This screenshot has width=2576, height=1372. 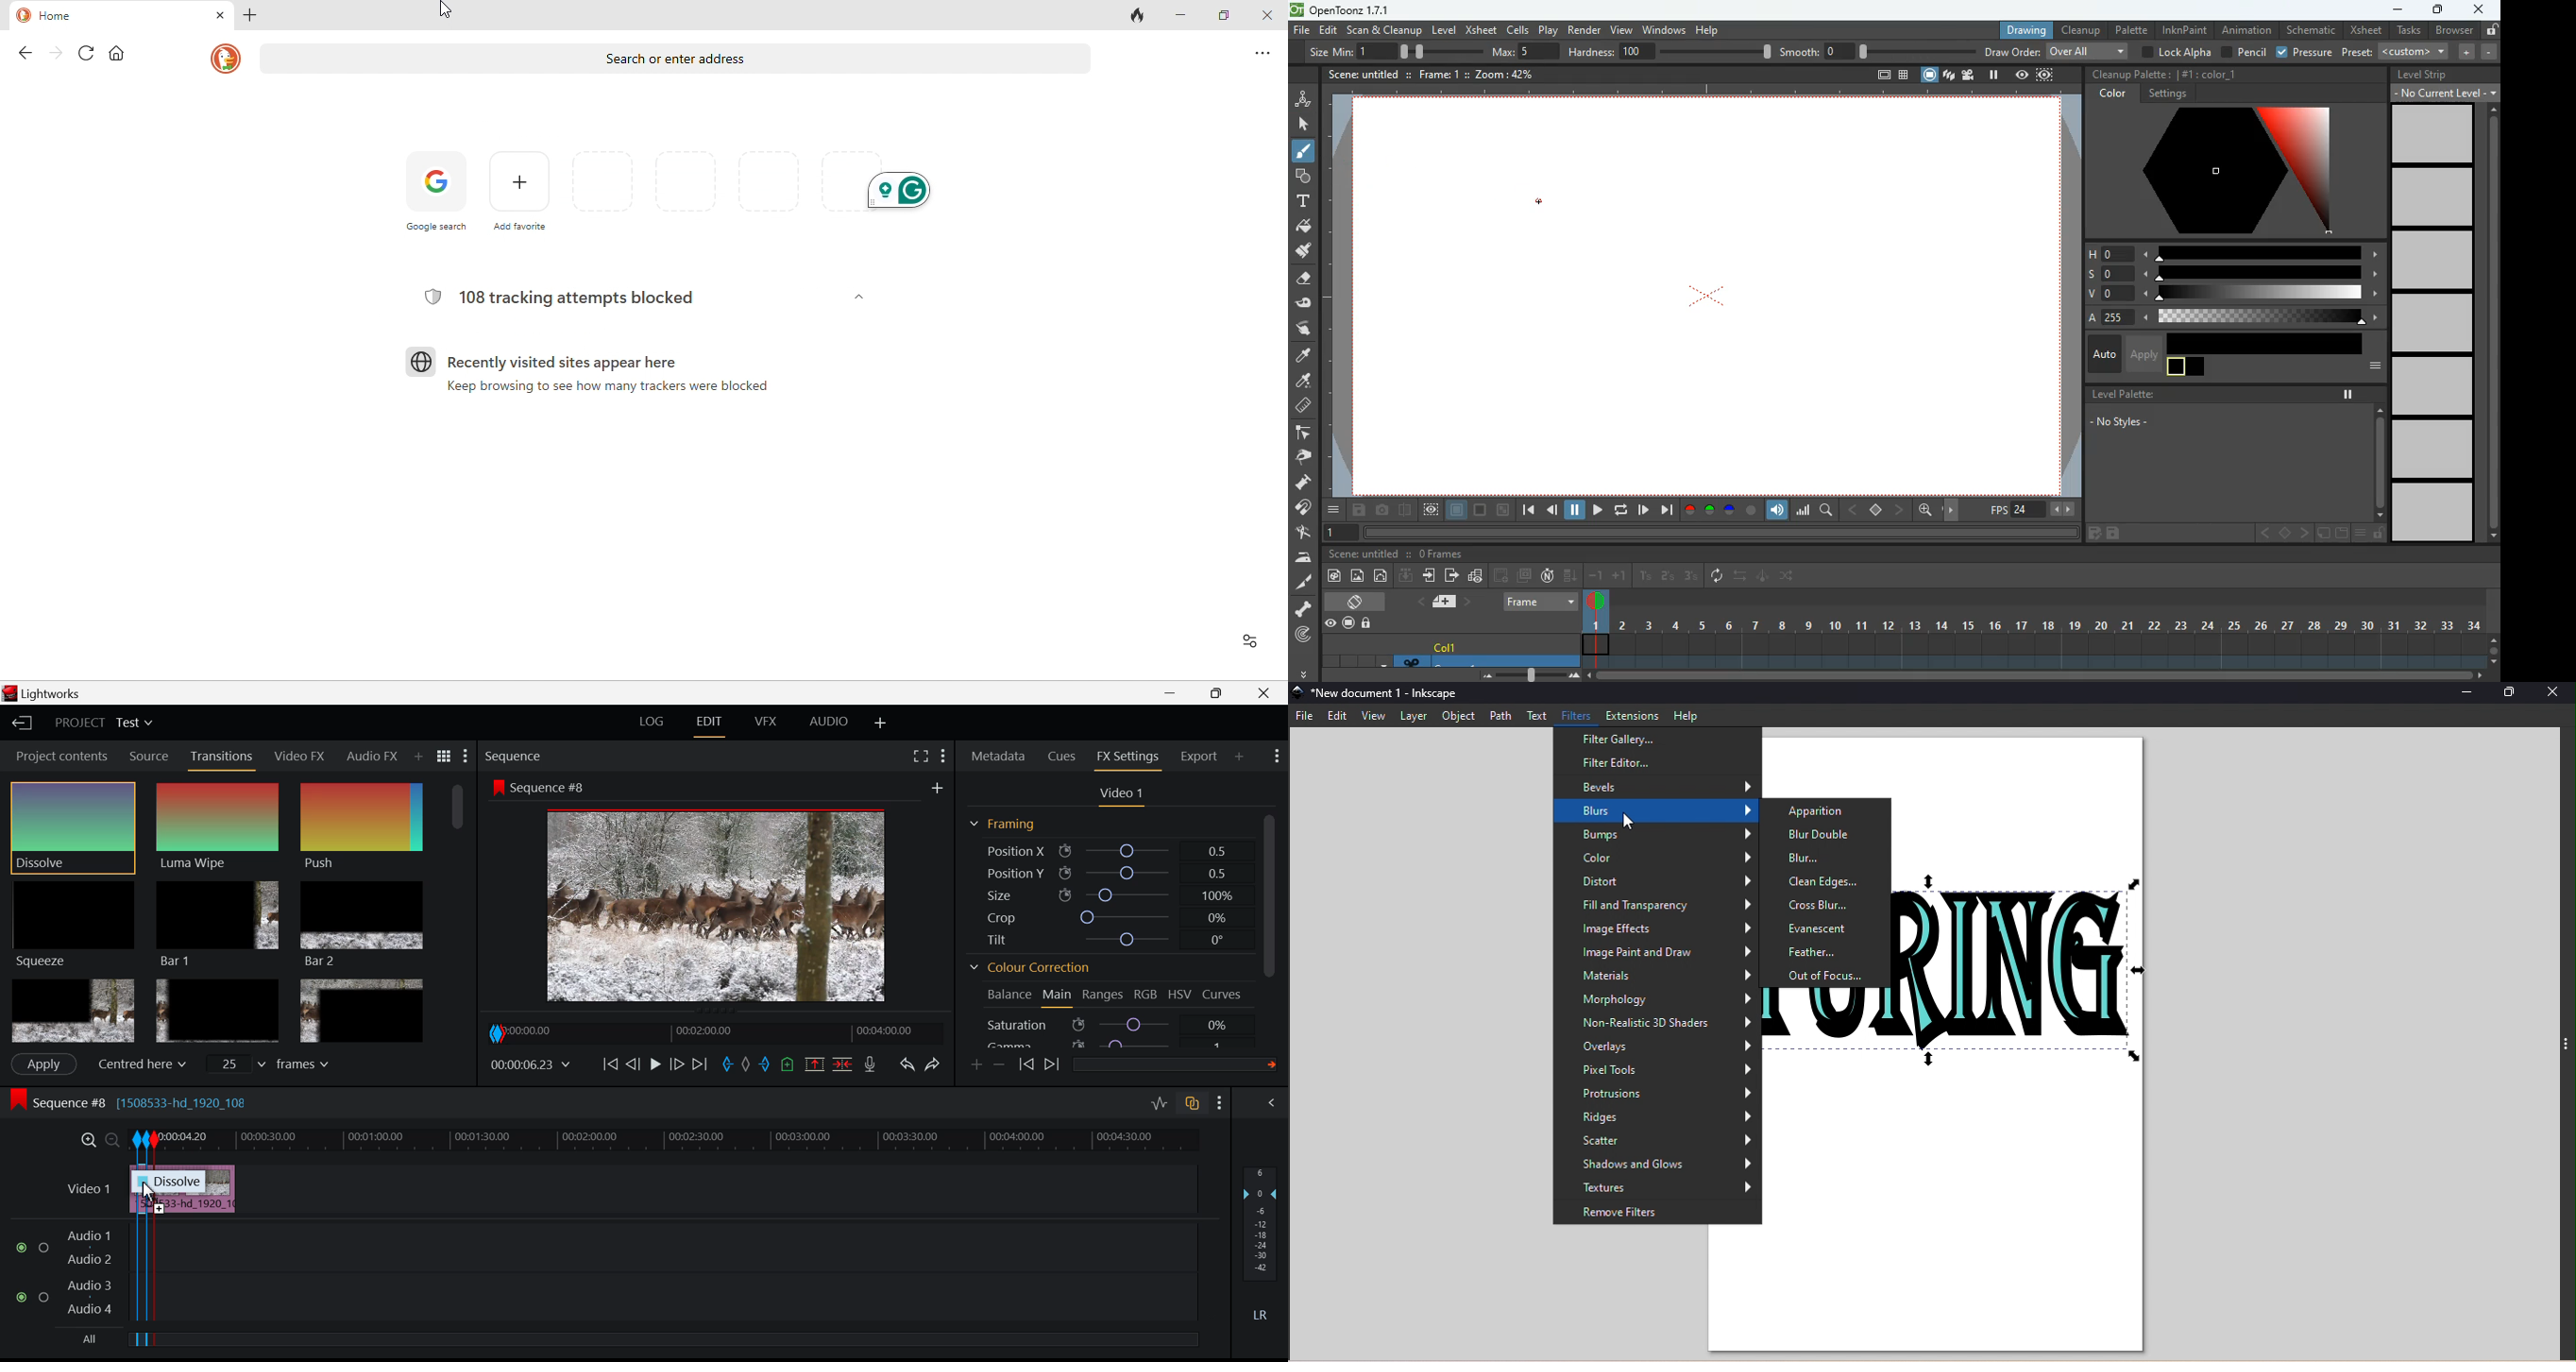 What do you see at coordinates (1000, 1066) in the screenshot?
I see `Remove keyframe` at bounding box center [1000, 1066].